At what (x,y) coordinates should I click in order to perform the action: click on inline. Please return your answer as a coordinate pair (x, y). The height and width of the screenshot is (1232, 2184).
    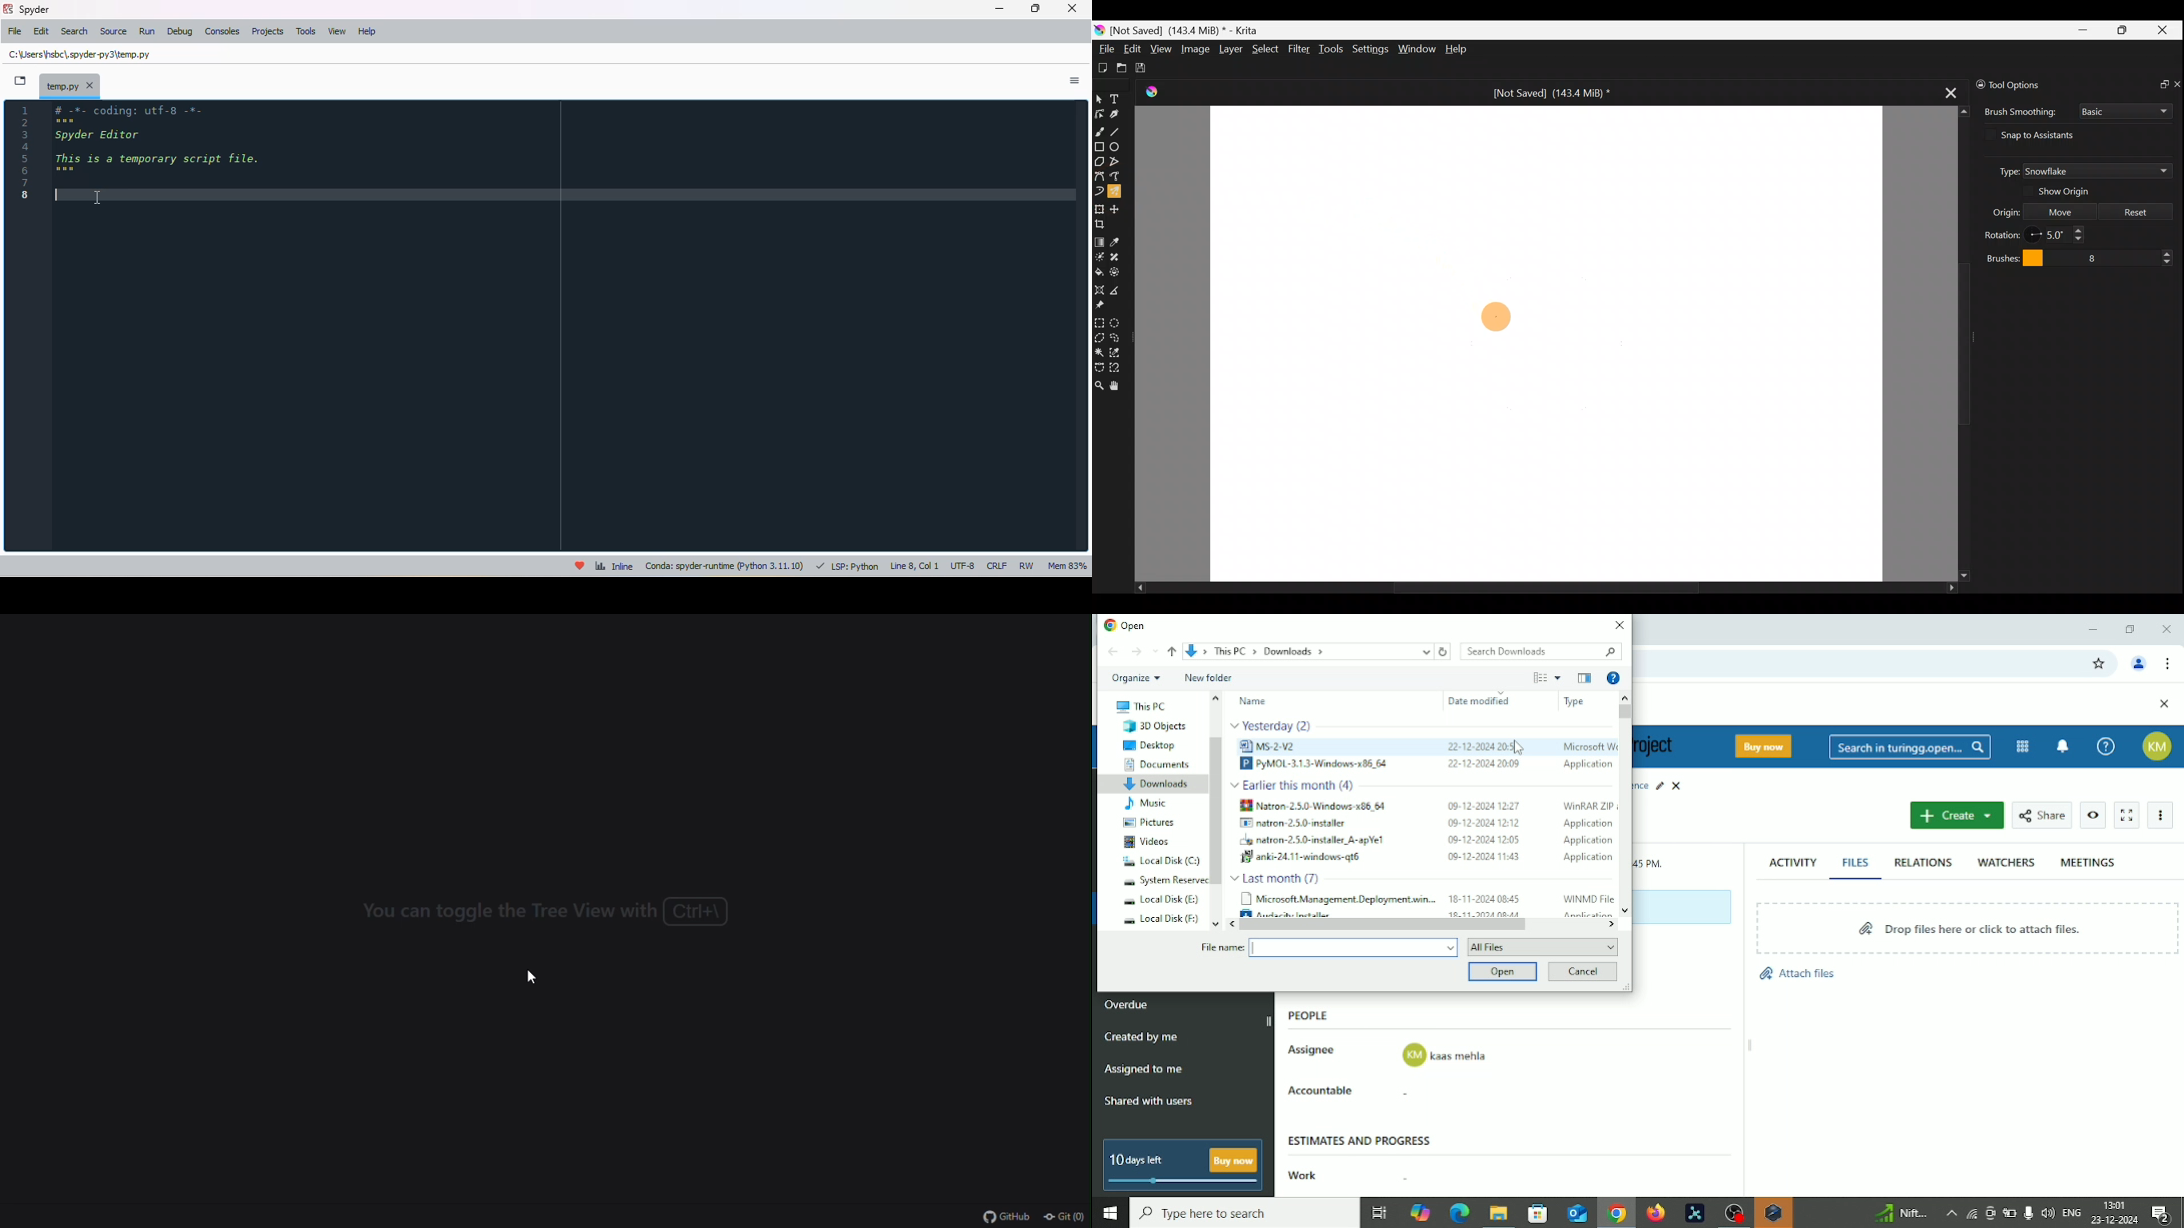
    Looking at the image, I should click on (614, 565).